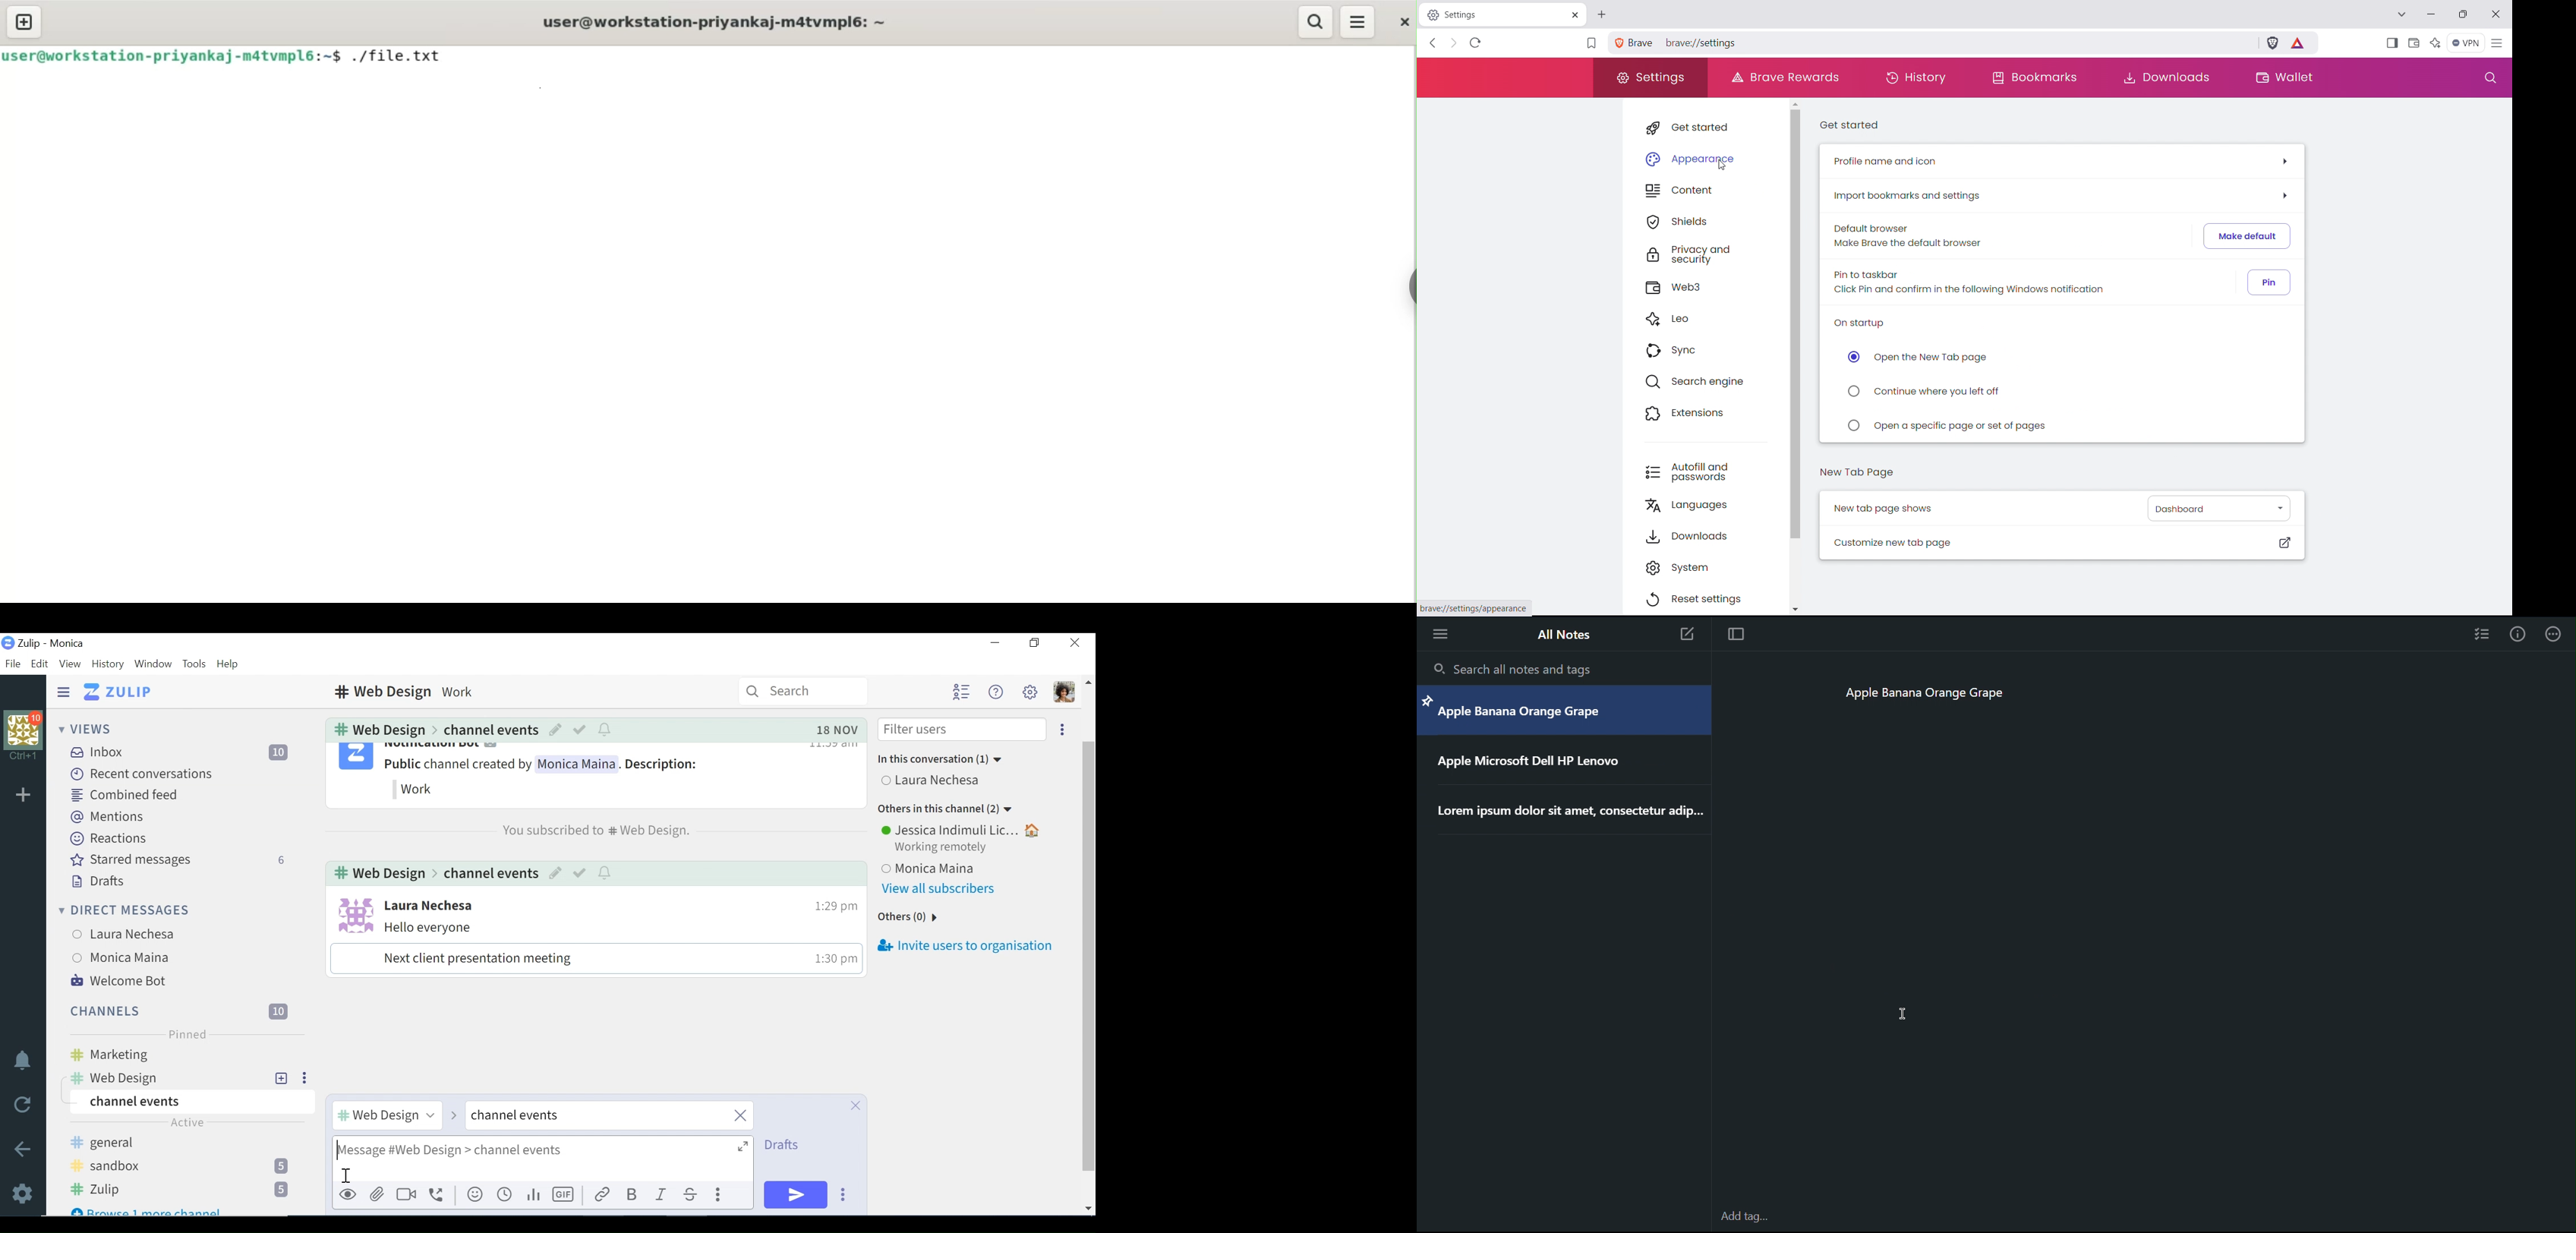 This screenshot has width=2576, height=1260. I want to click on Reload, so click(22, 1104).